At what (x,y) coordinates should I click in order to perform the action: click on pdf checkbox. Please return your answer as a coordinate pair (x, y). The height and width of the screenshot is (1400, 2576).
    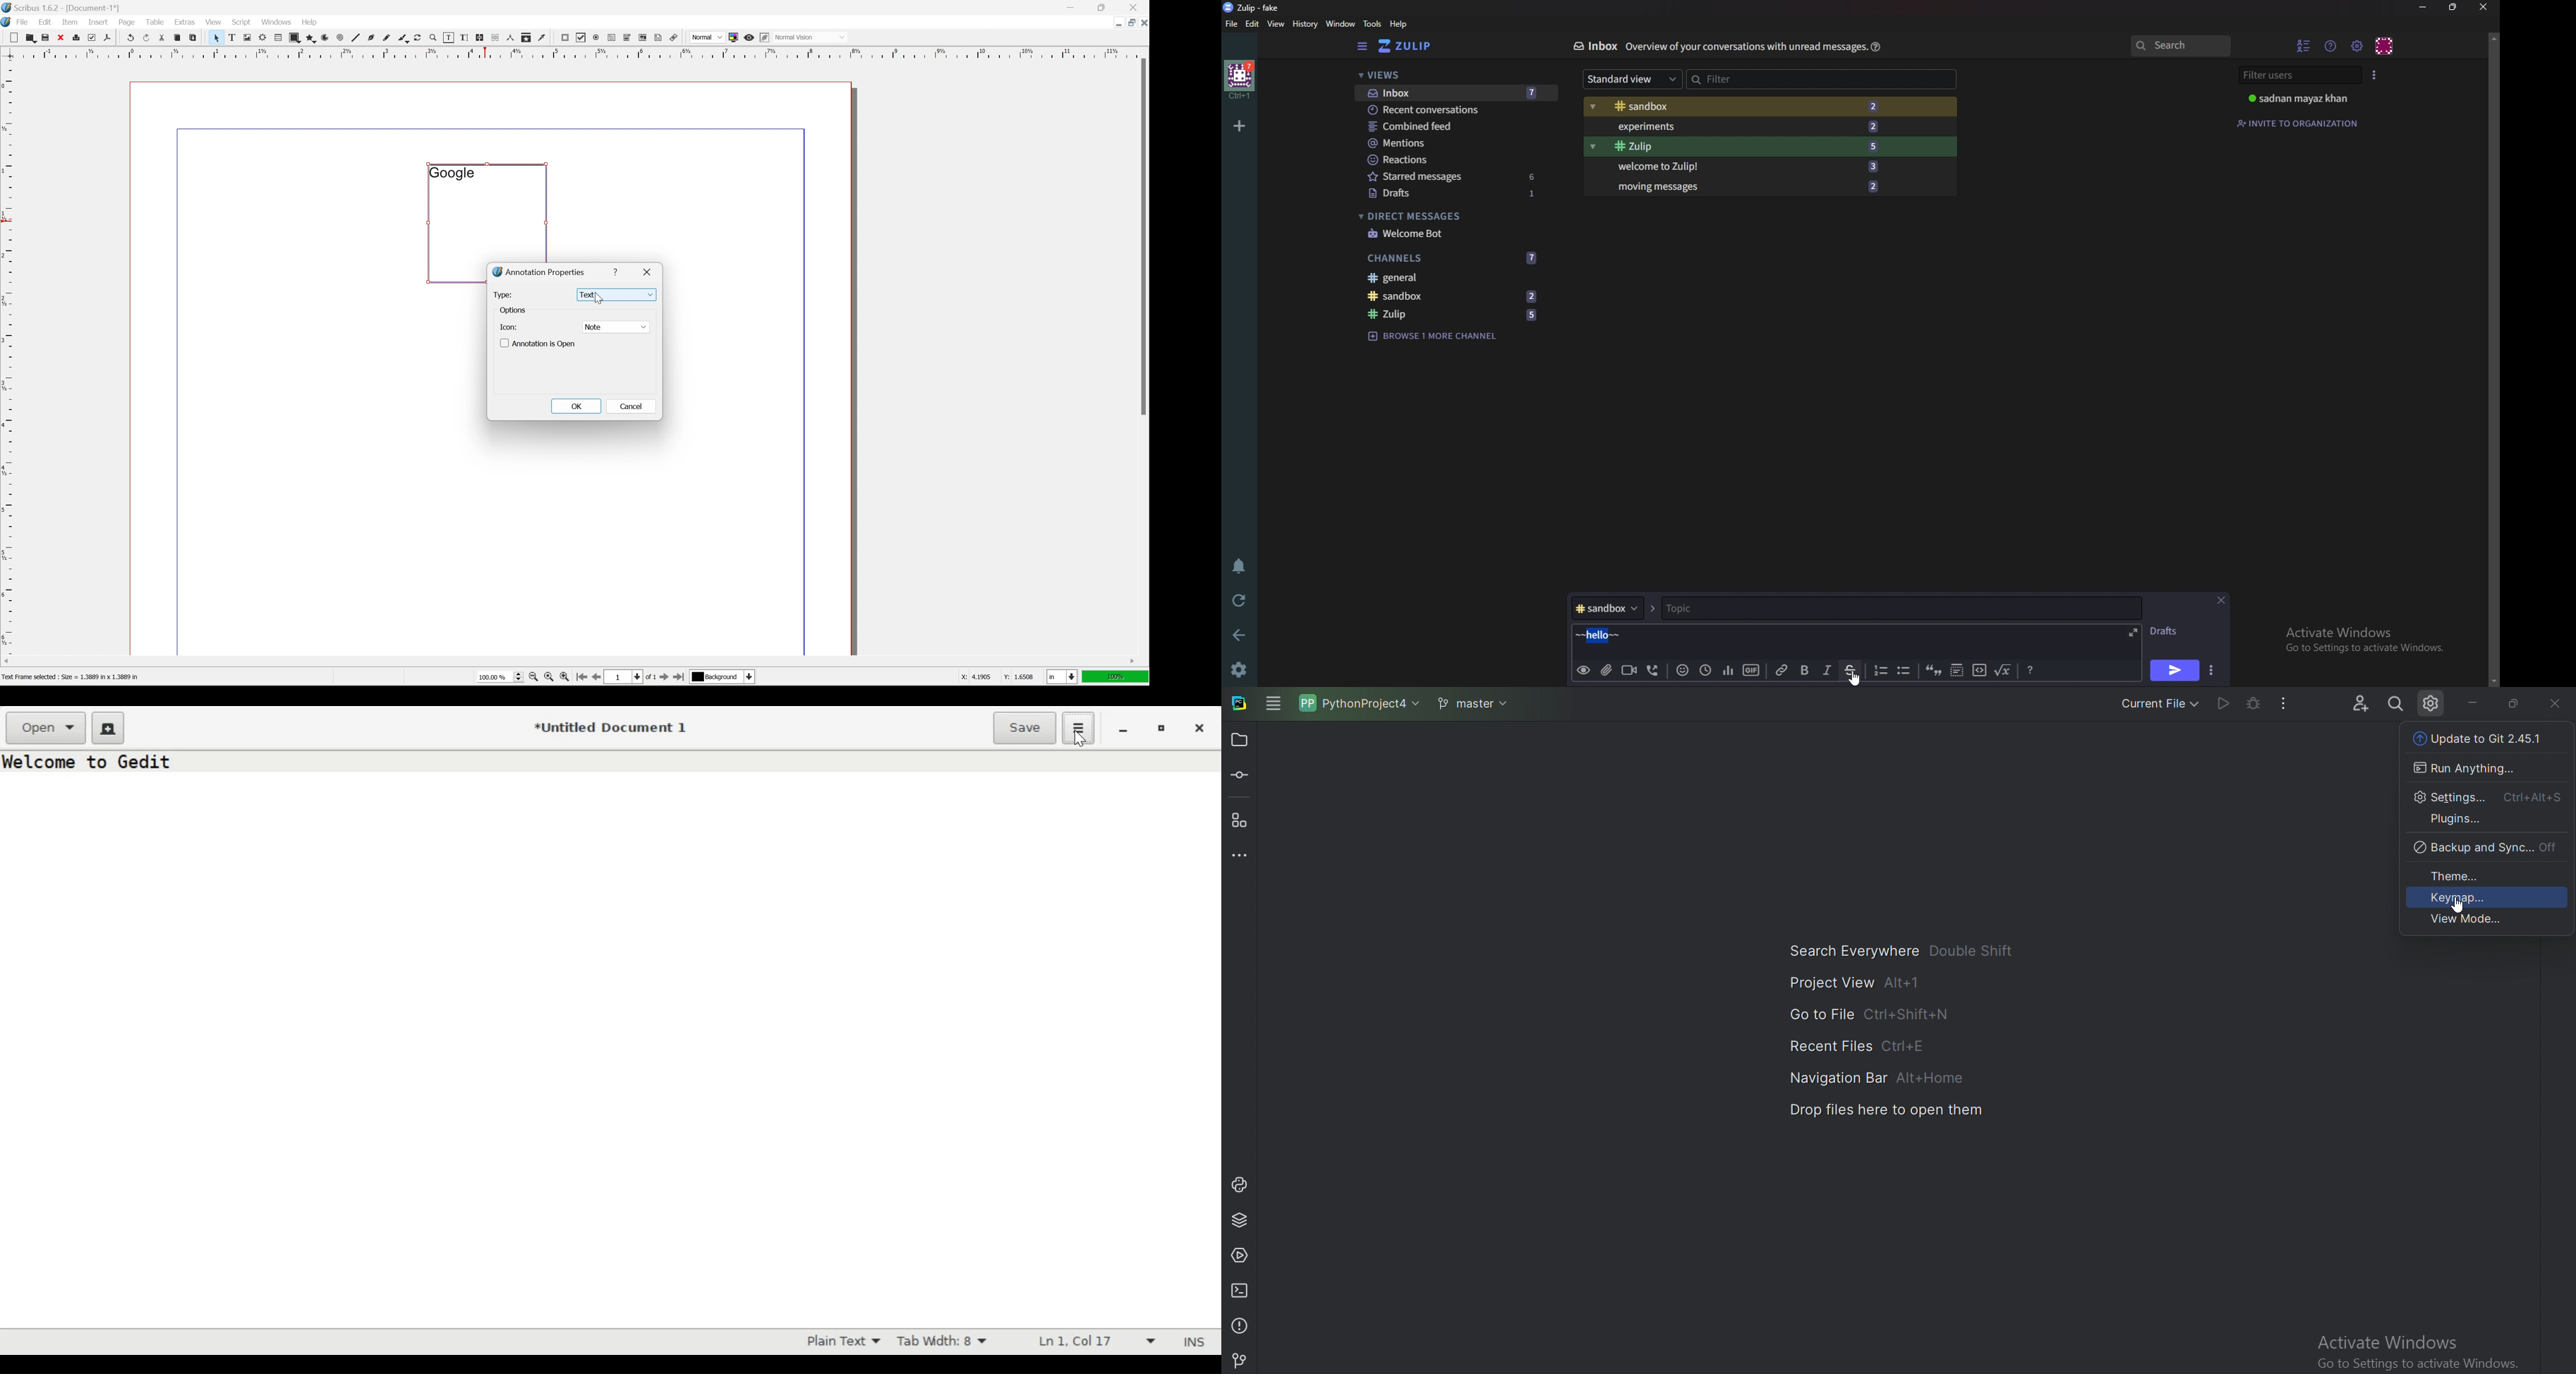
    Looking at the image, I should click on (579, 39).